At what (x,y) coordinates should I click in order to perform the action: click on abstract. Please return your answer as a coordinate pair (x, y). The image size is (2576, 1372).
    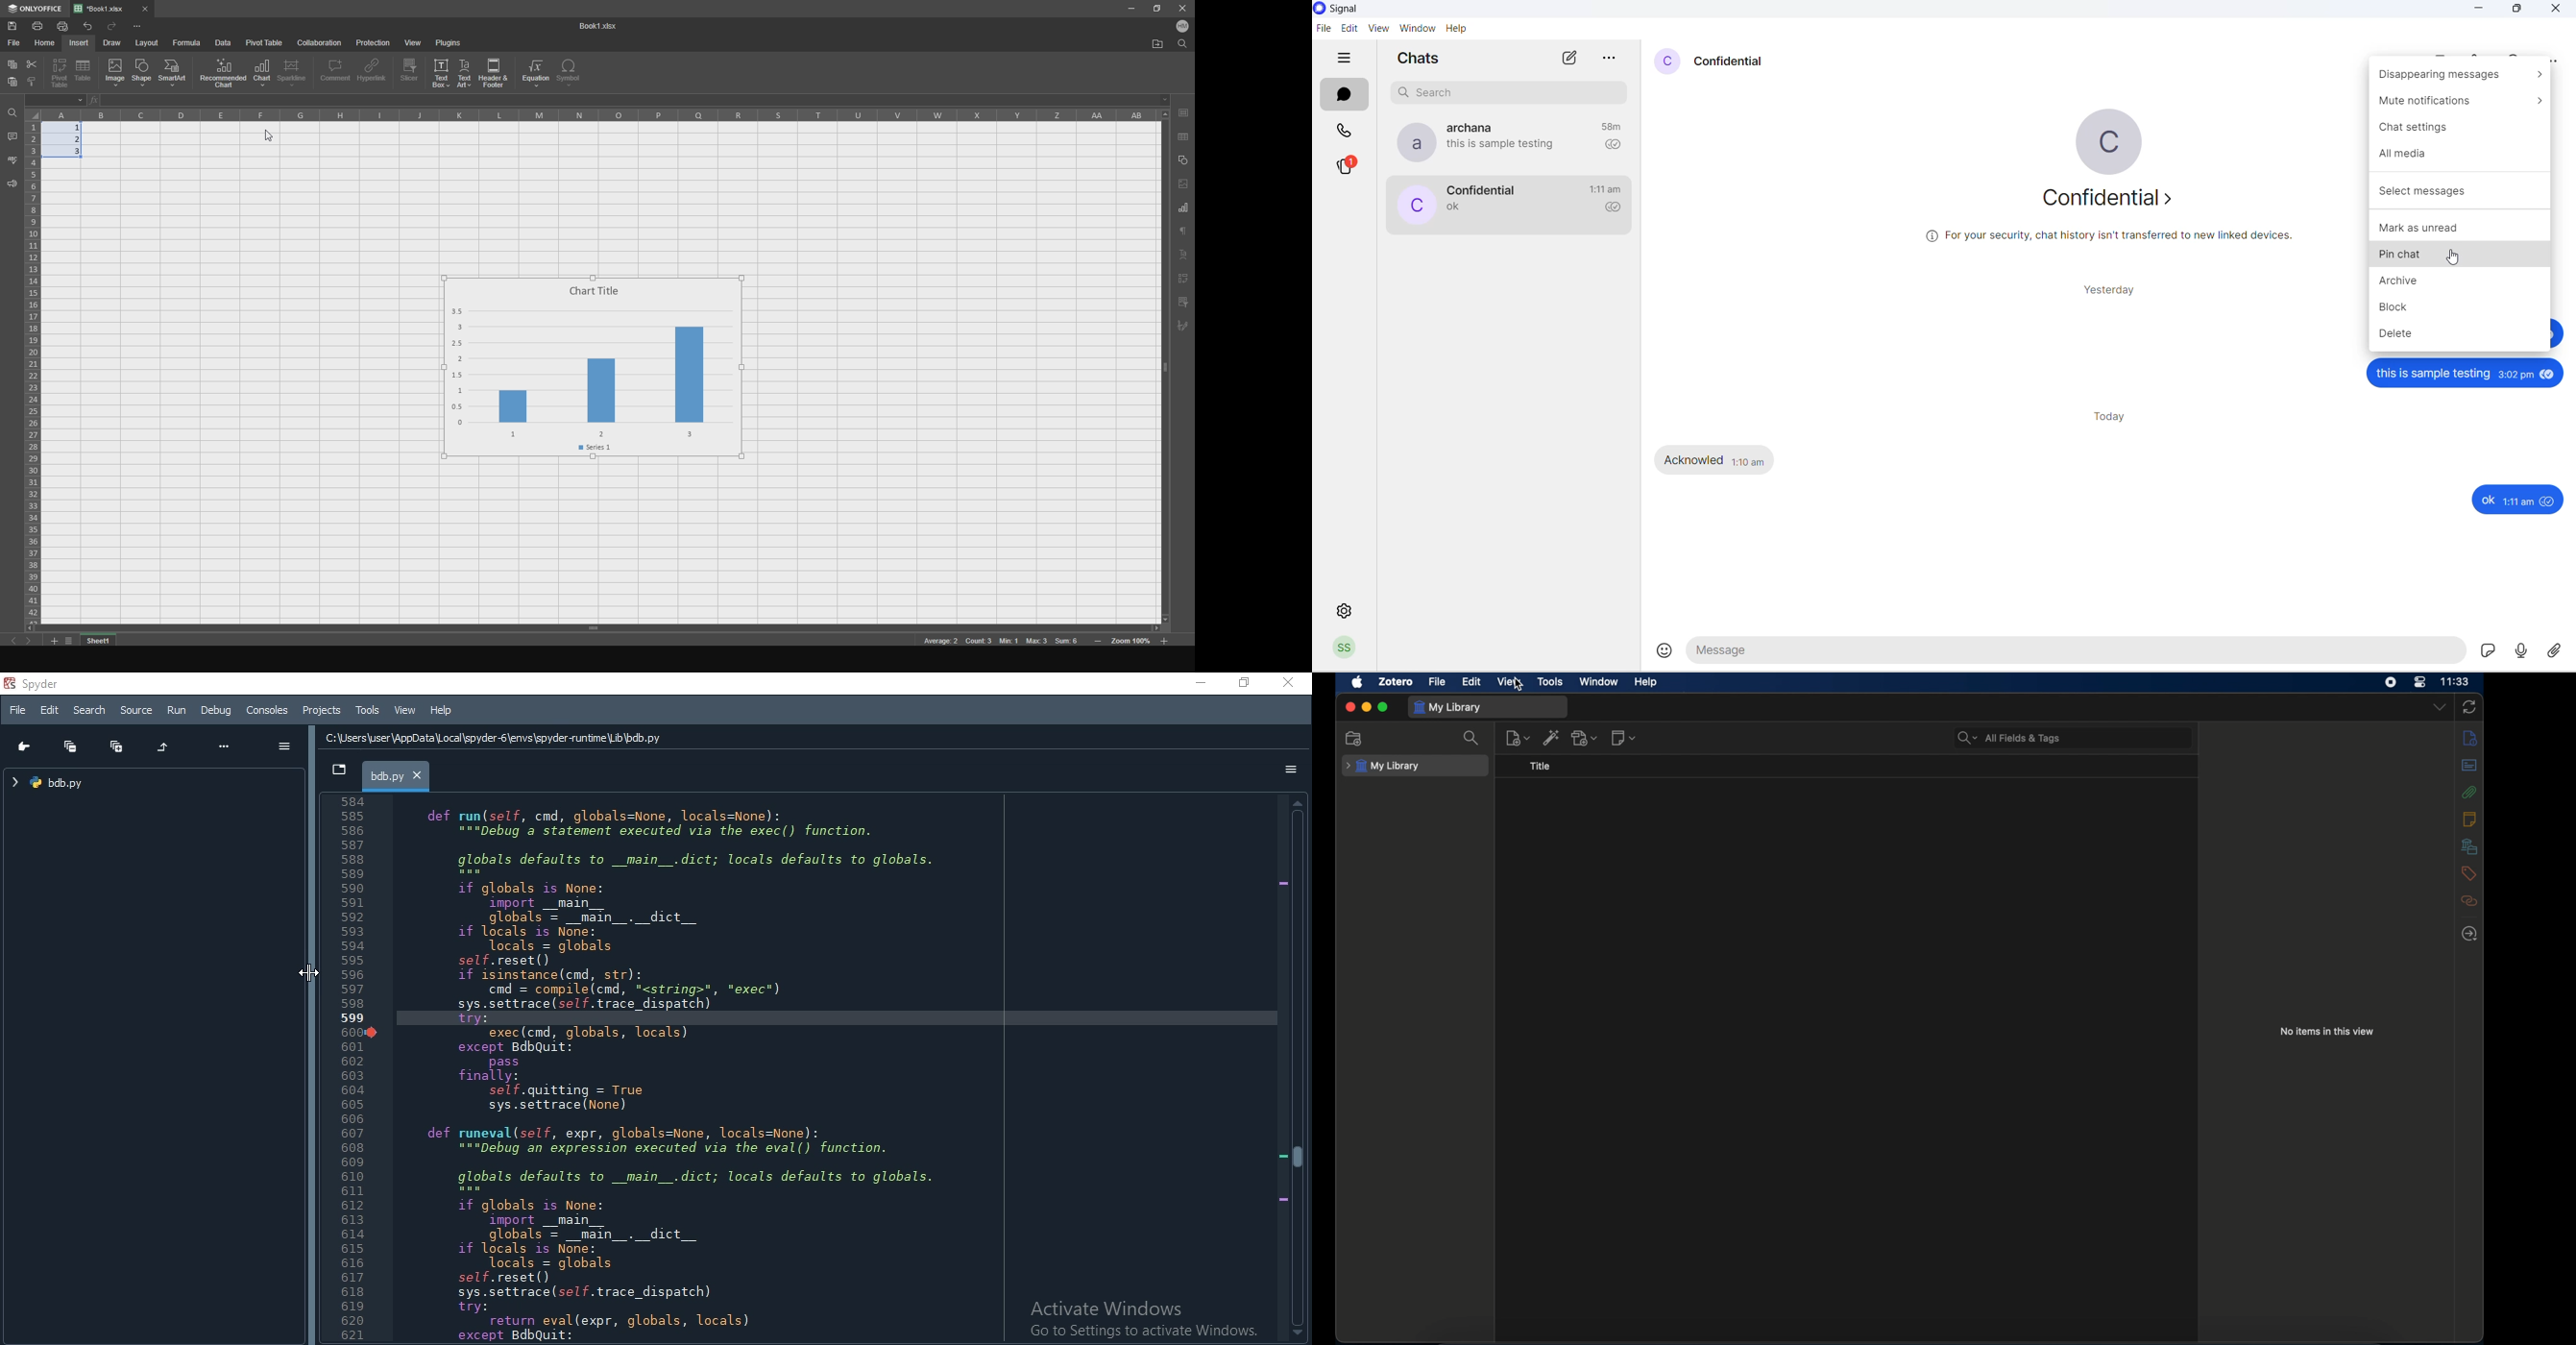
    Looking at the image, I should click on (2470, 765).